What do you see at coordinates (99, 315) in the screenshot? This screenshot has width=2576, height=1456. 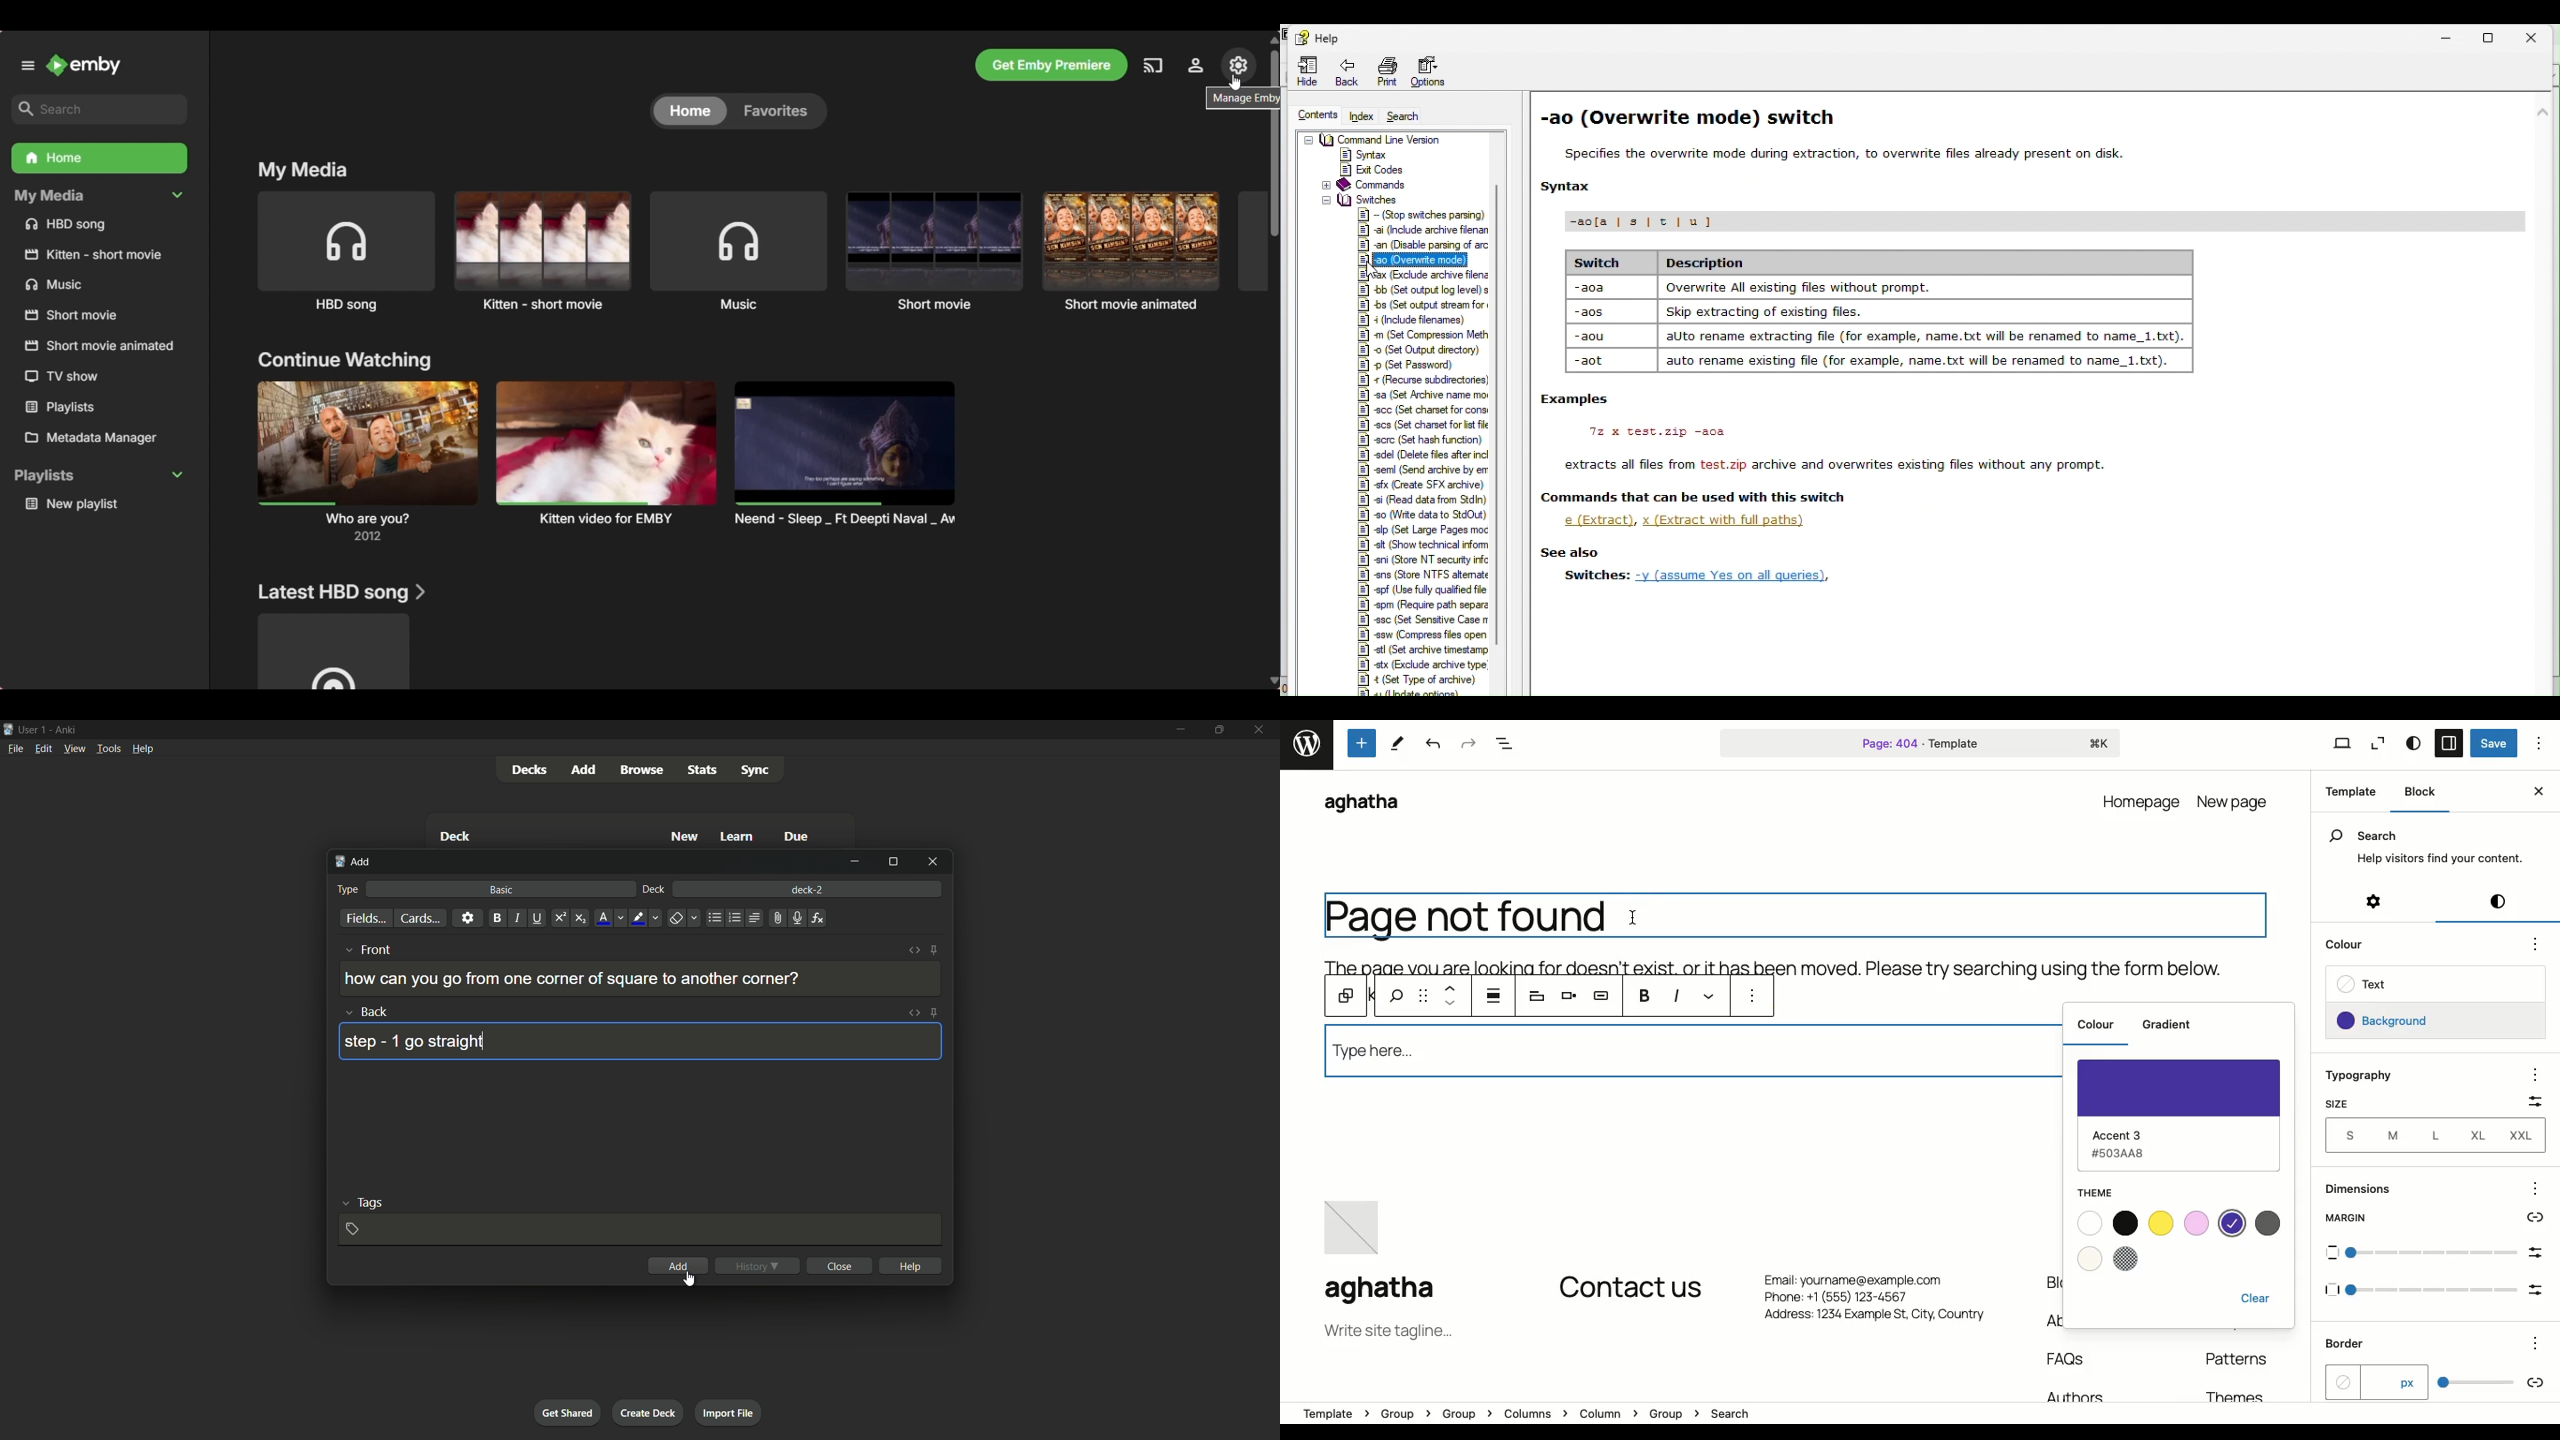 I see `Media files/folders under My Media` at bounding box center [99, 315].